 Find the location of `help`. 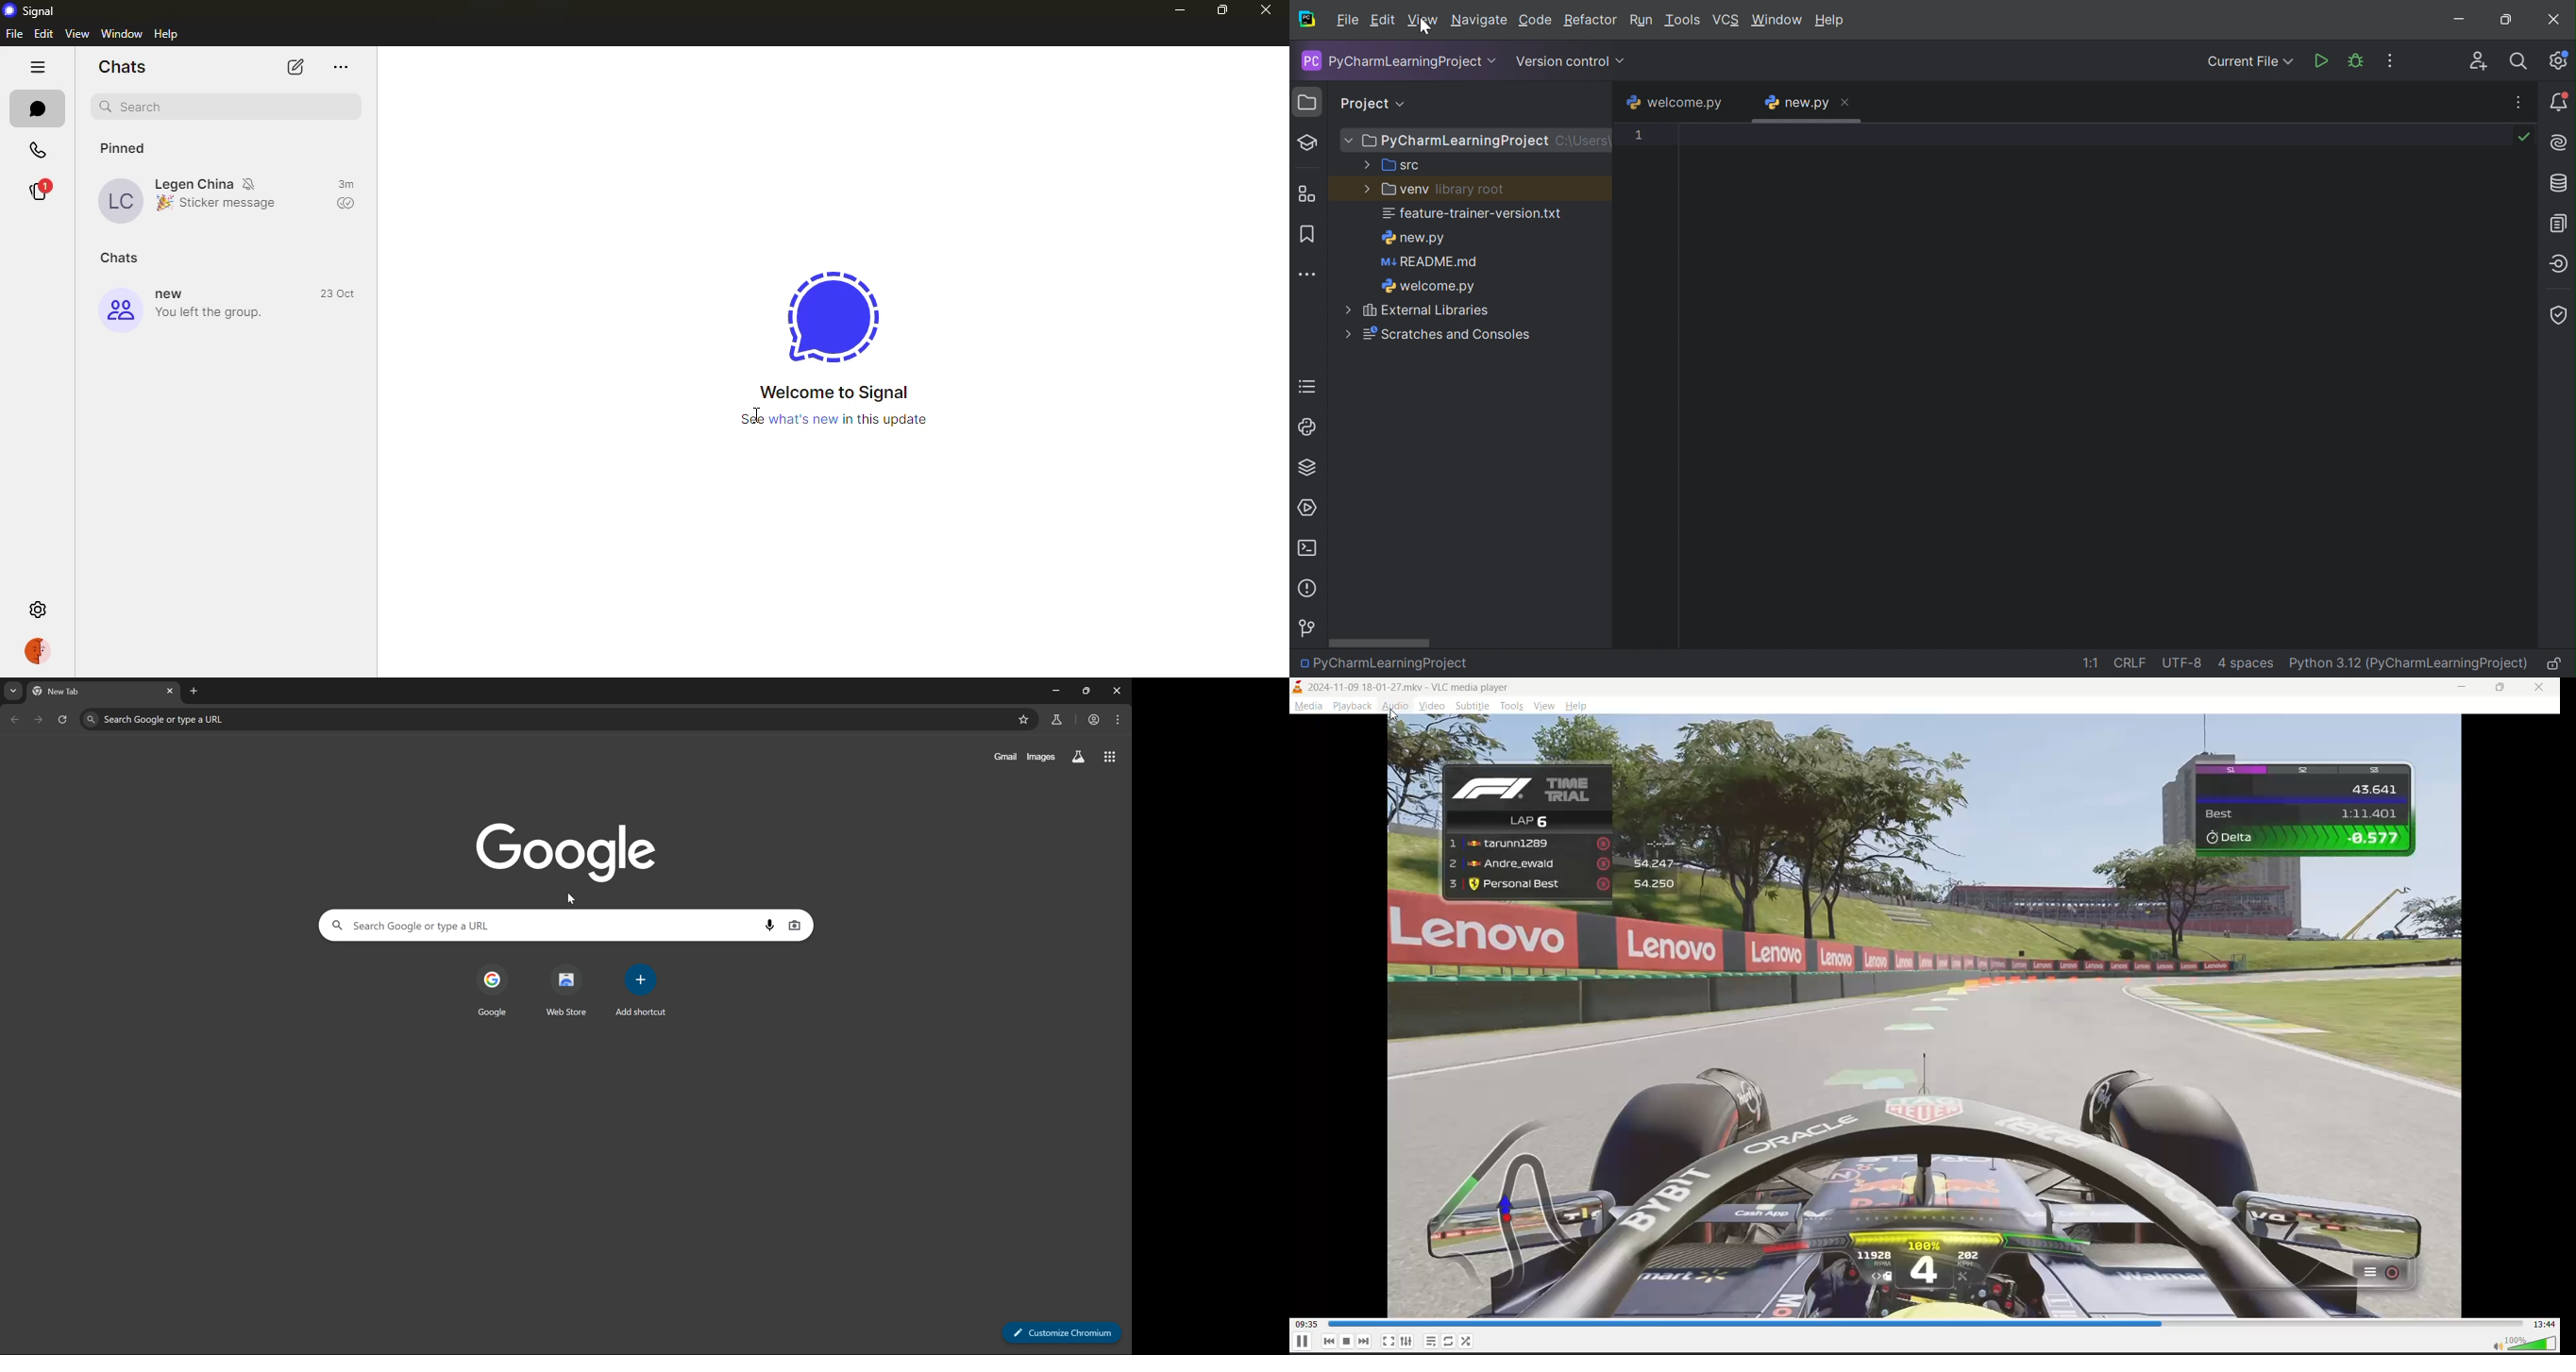

help is located at coordinates (167, 34).